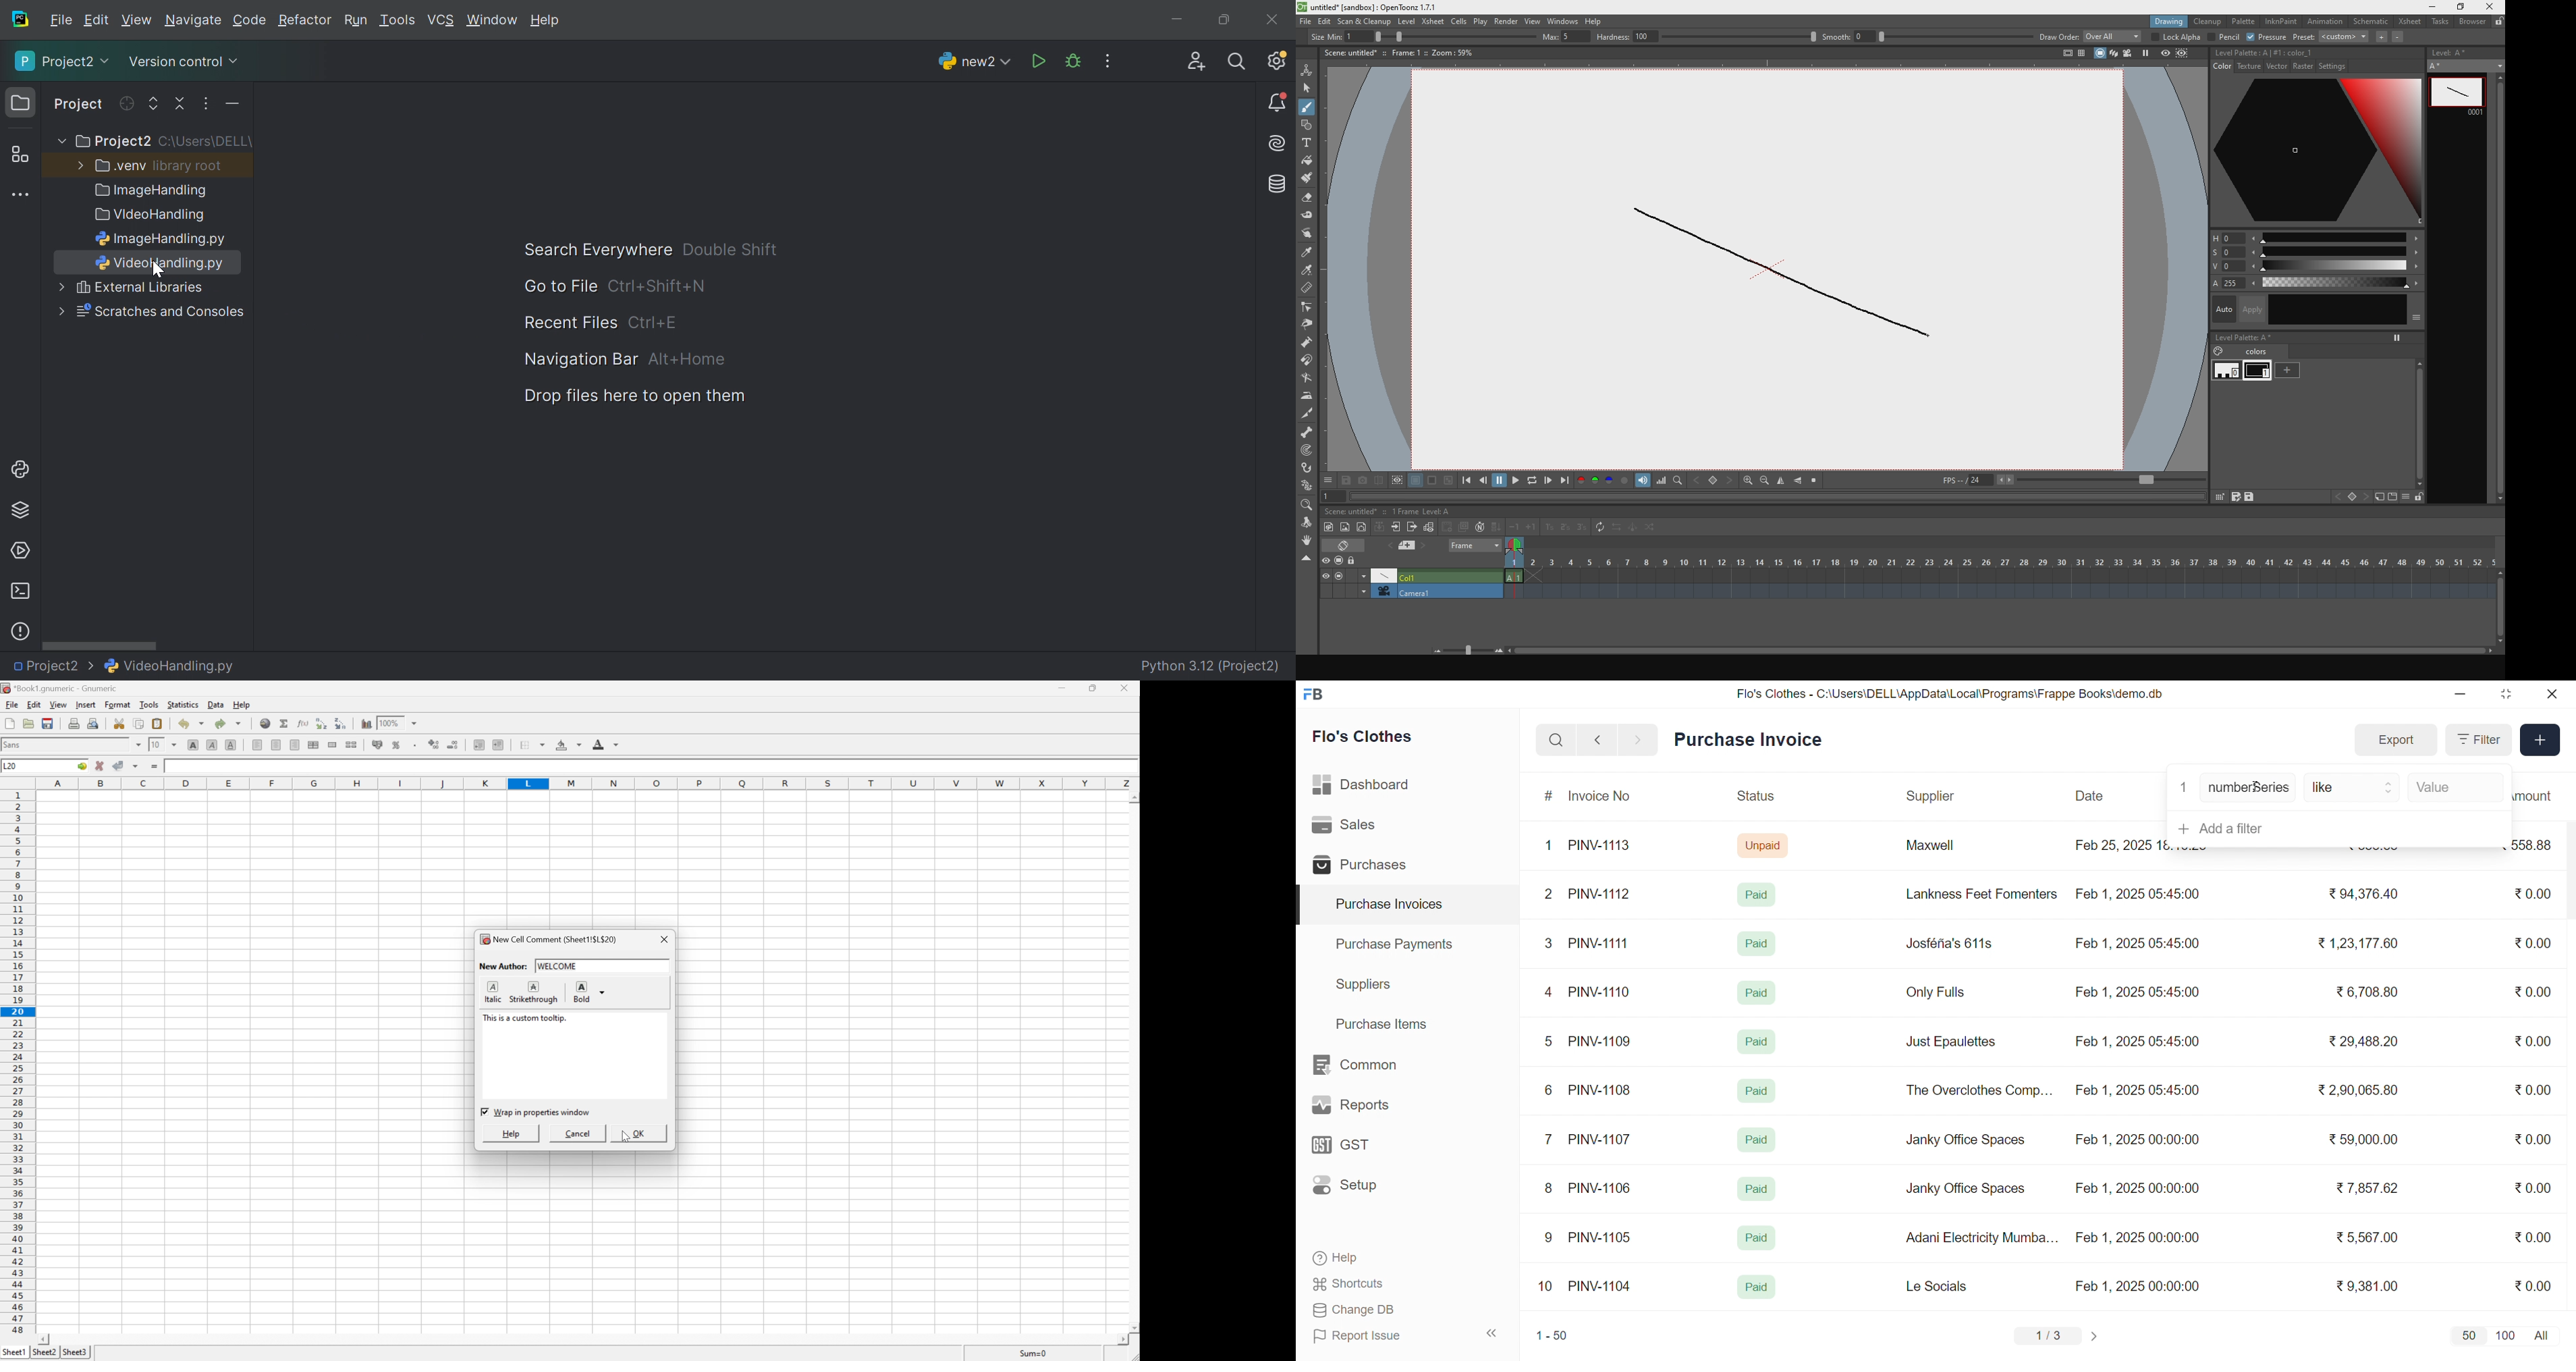 This screenshot has width=2576, height=1372. What do you see at coordinates (1549, 1190) in the screenshot?
I see `8` at bounding box center [1549, 1190].